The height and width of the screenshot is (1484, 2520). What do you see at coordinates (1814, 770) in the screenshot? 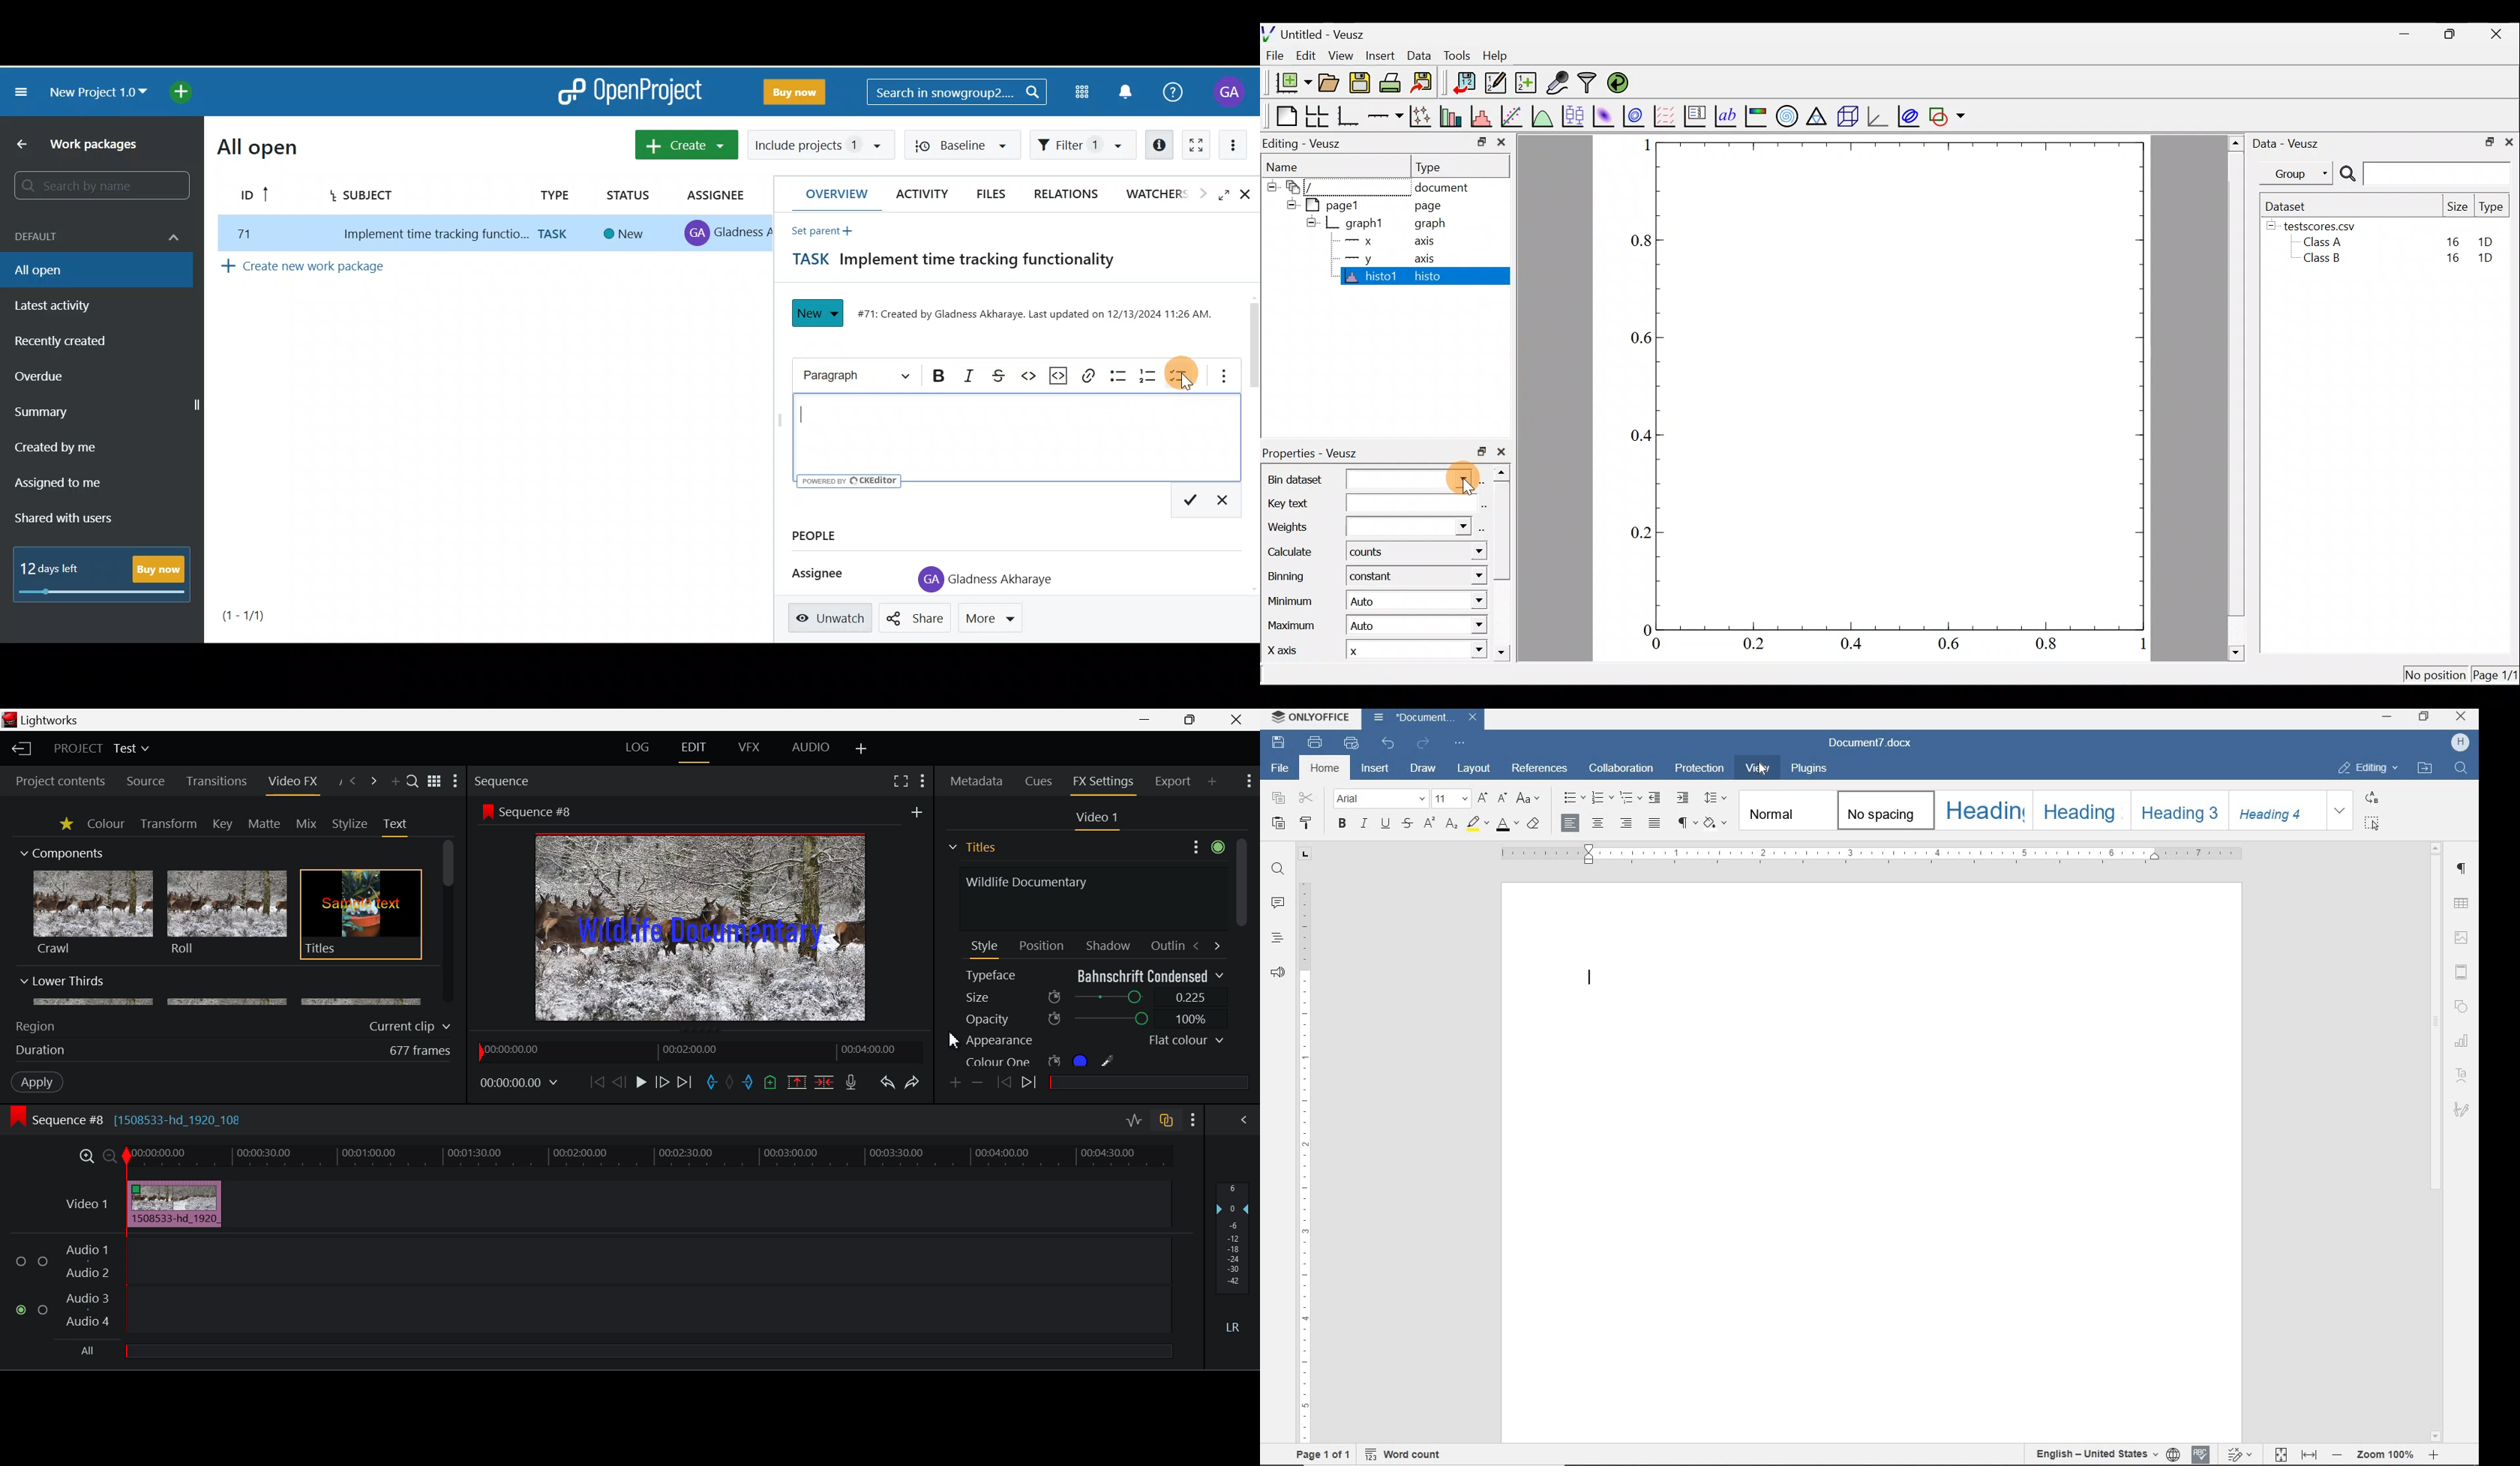
I see `PLUGINS` at bounding box center [1814, 770].